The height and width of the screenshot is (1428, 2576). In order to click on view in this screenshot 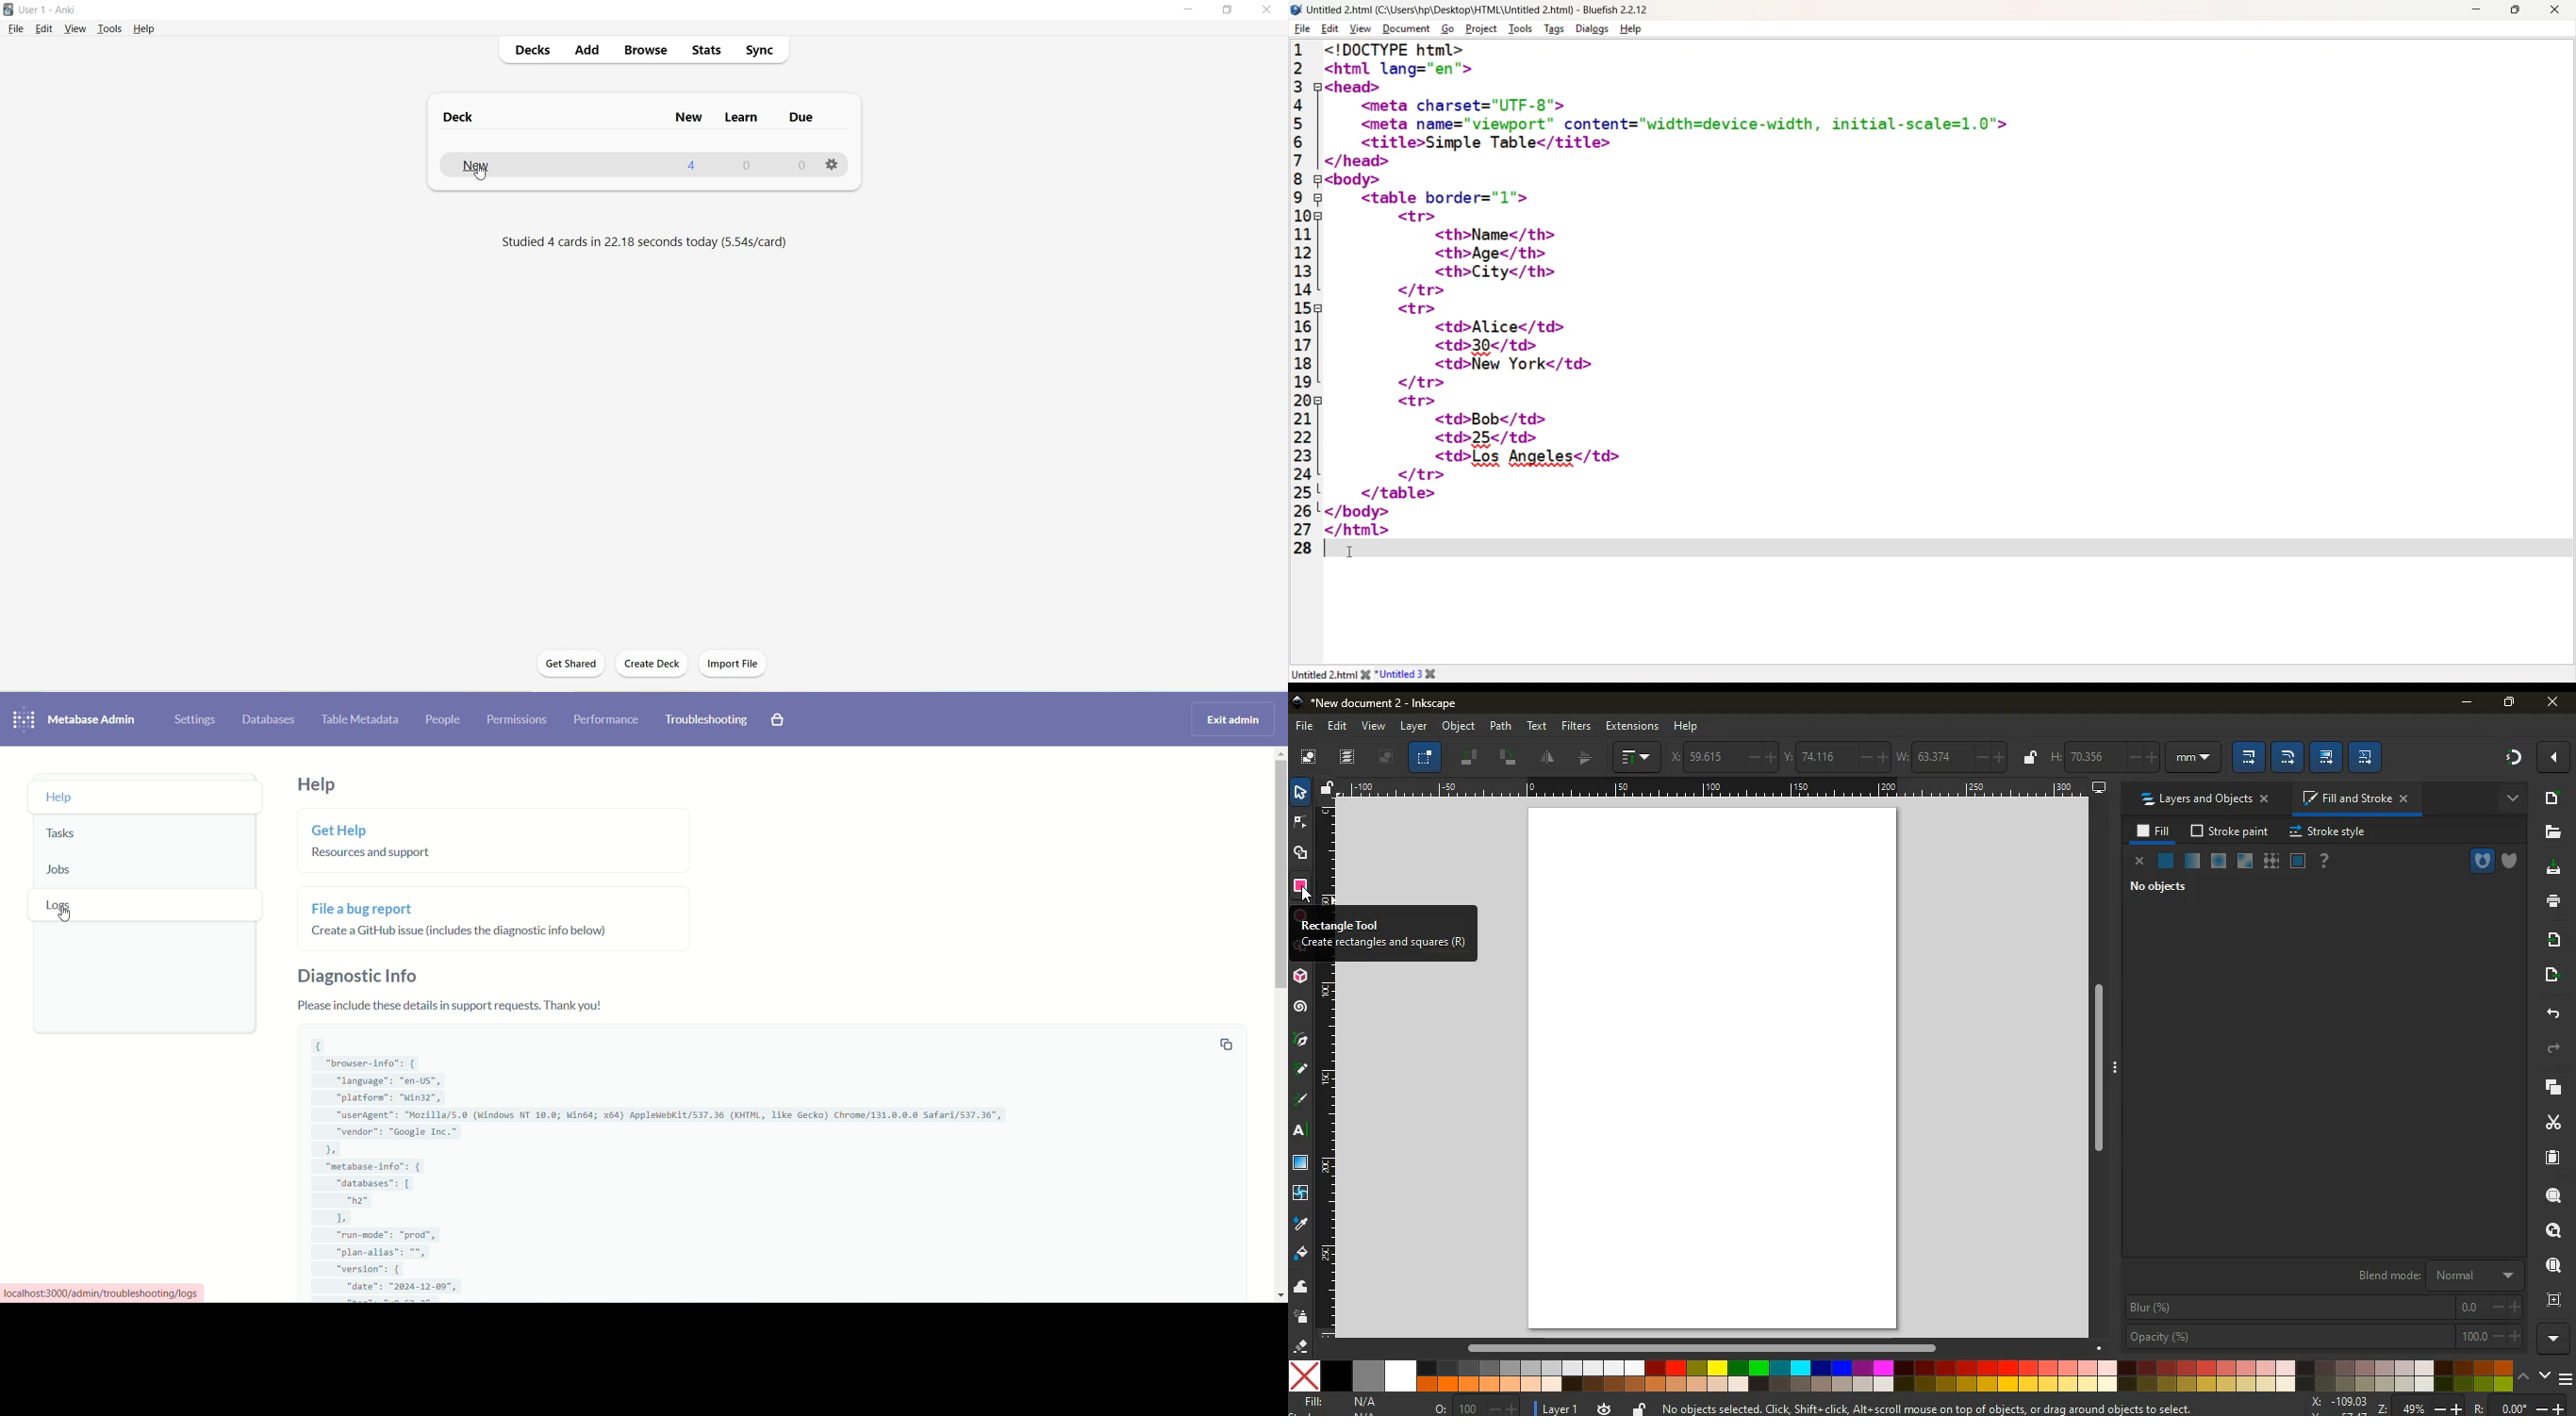, I will do `click(1374, 727)`.